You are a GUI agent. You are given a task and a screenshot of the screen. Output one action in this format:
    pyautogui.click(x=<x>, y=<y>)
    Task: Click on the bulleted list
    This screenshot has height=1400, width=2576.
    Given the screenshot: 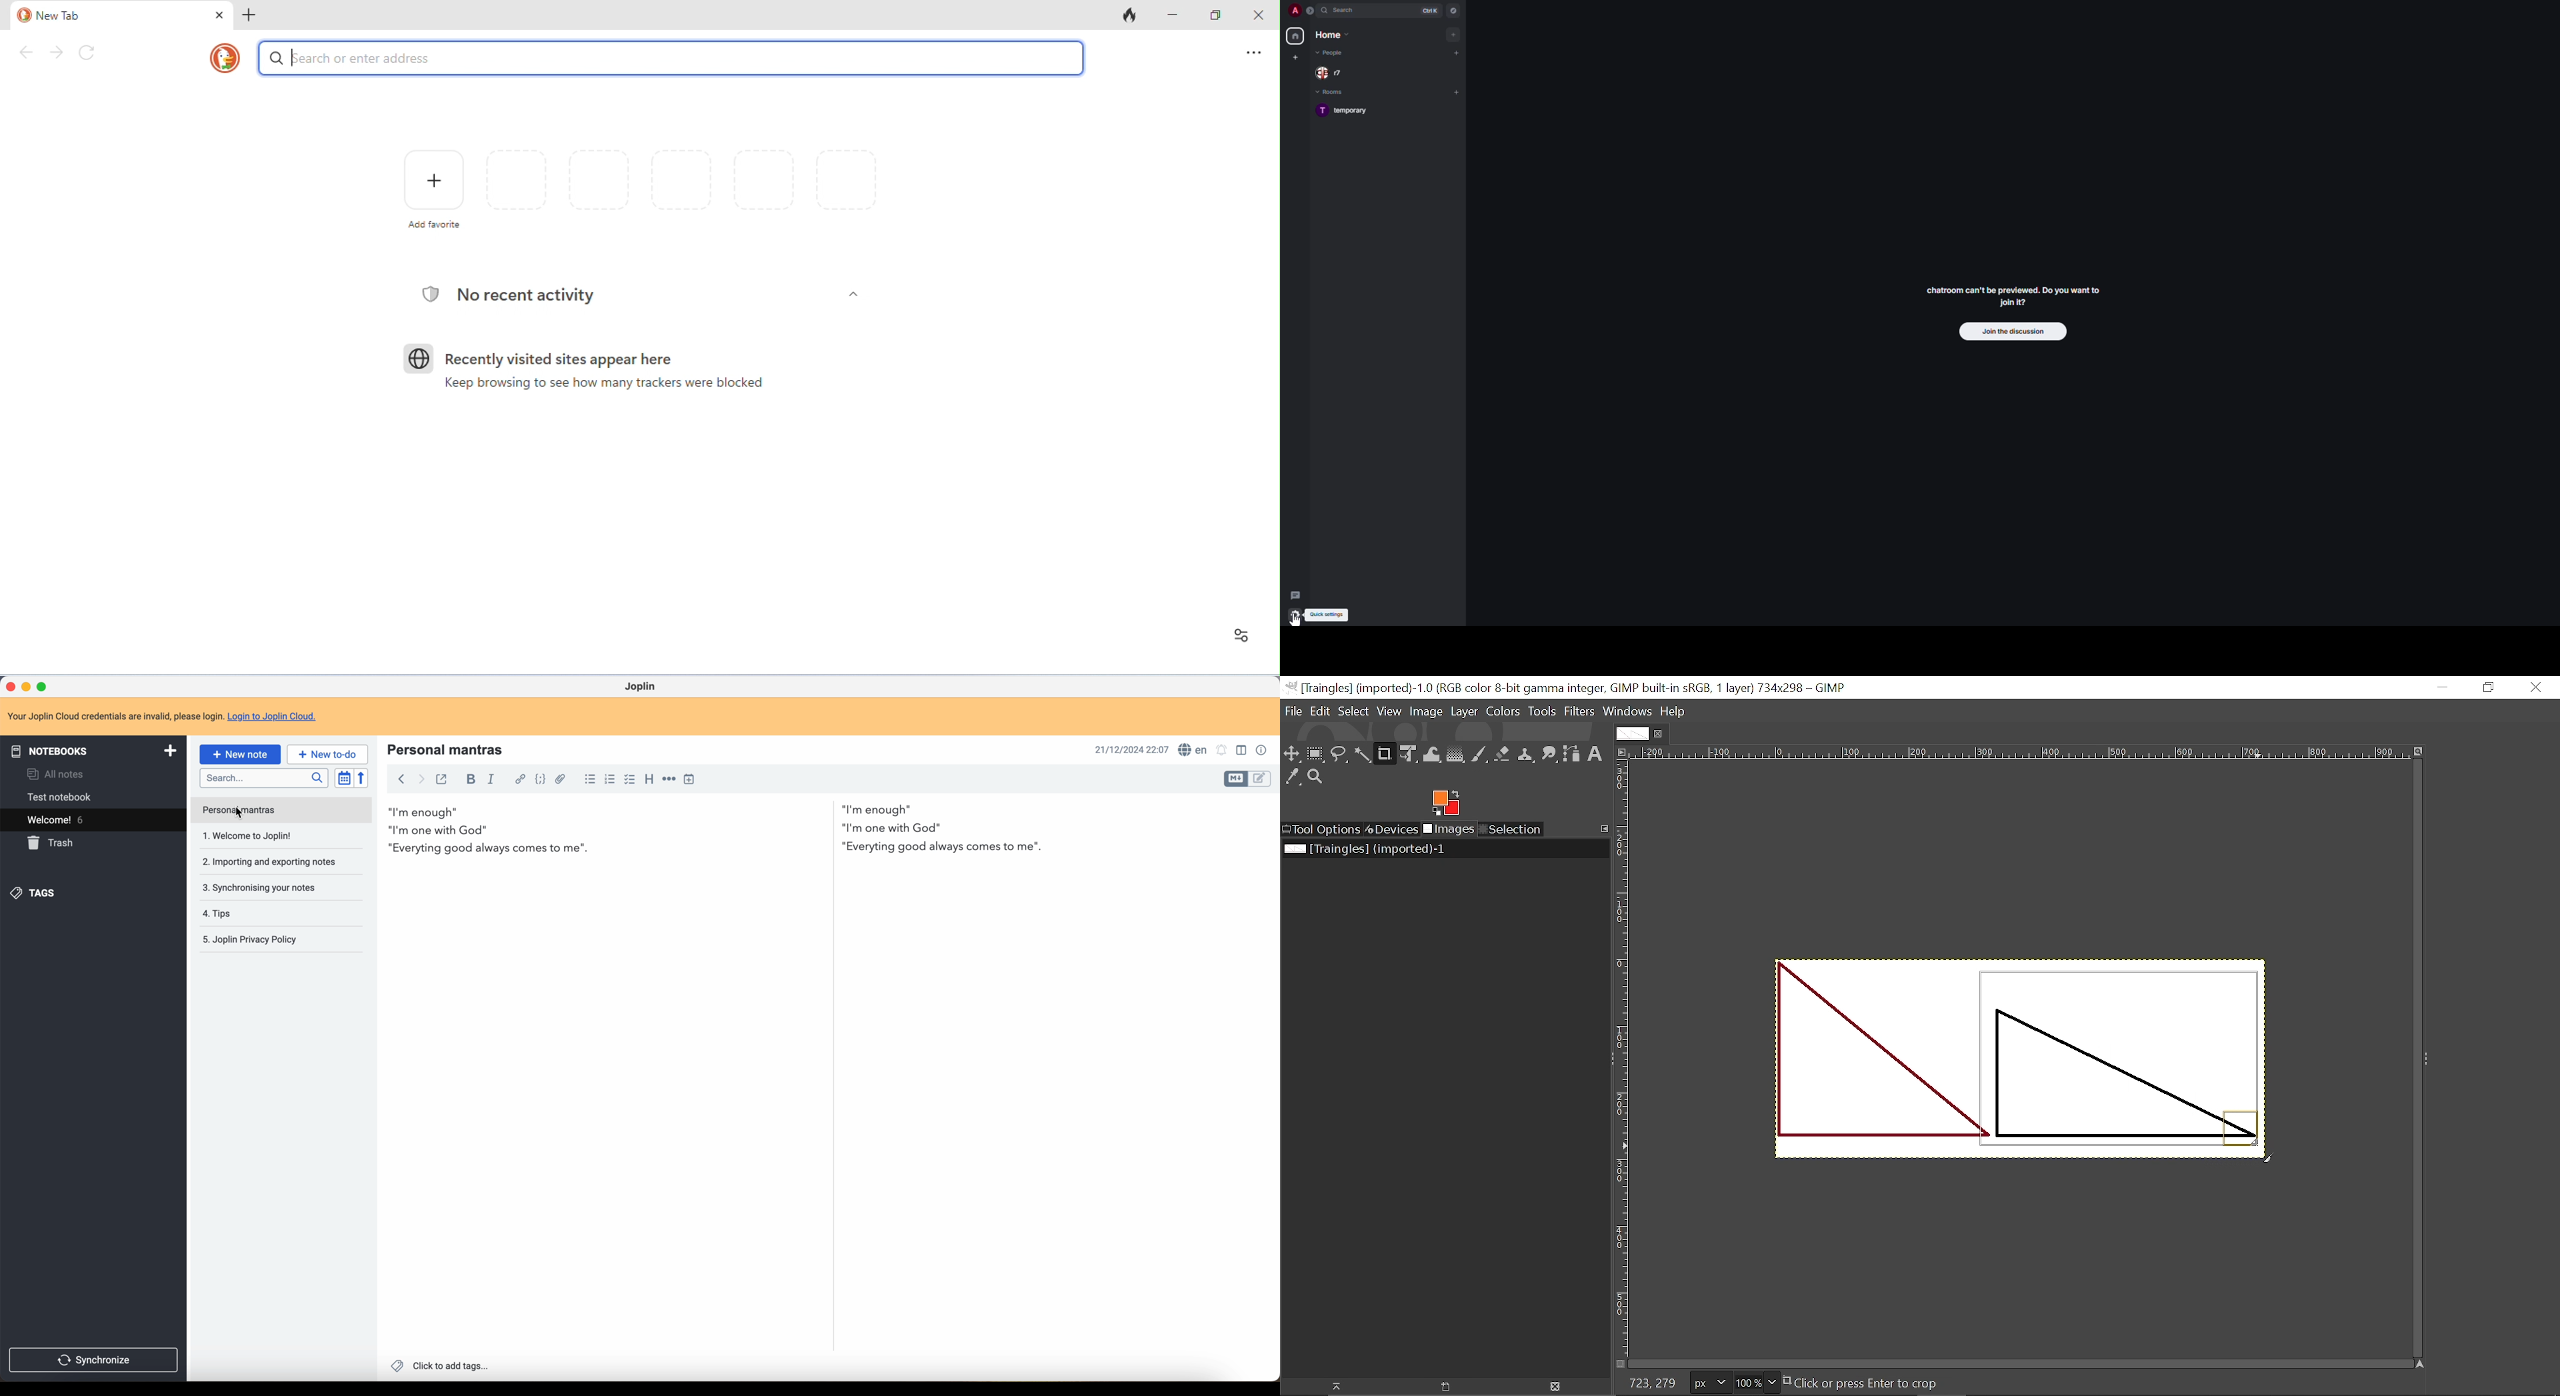 What is the action you would take?
    pyautogui.click(x=589, y=779)
    